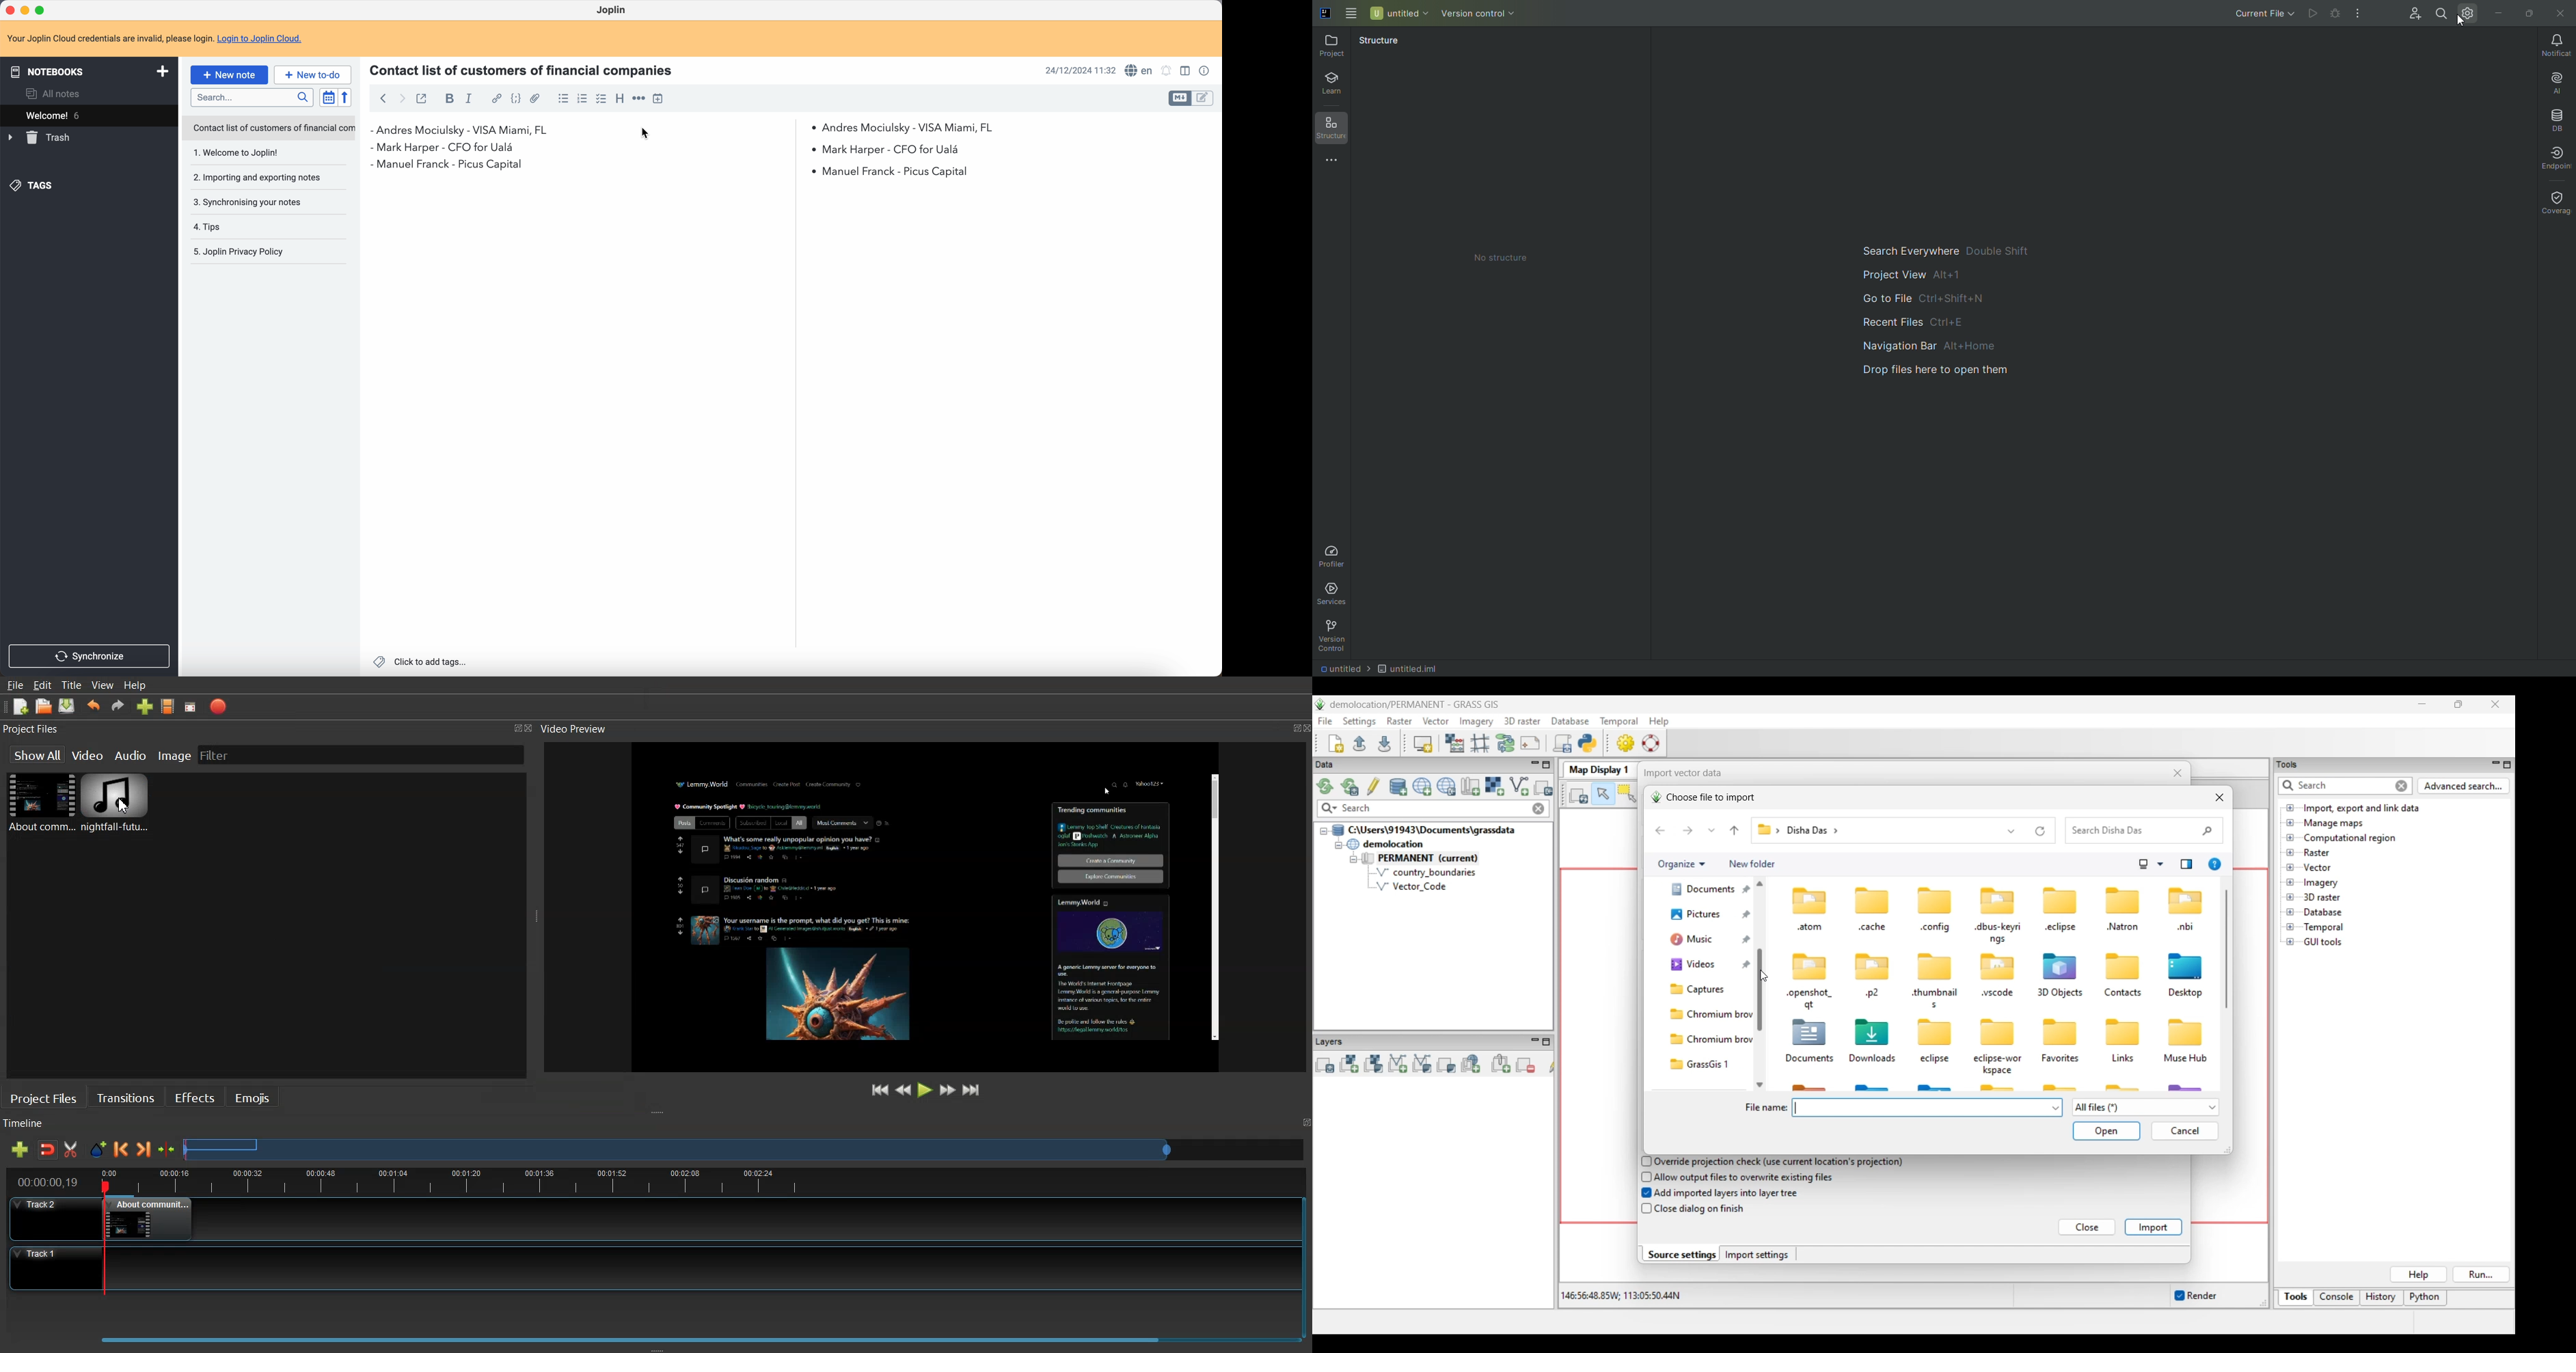 This screenshot has height=1372, width=2576. What do you see at coordinates (314, 74) in the screenshot?
I see `new to-do` at bounding box center [314, 74].